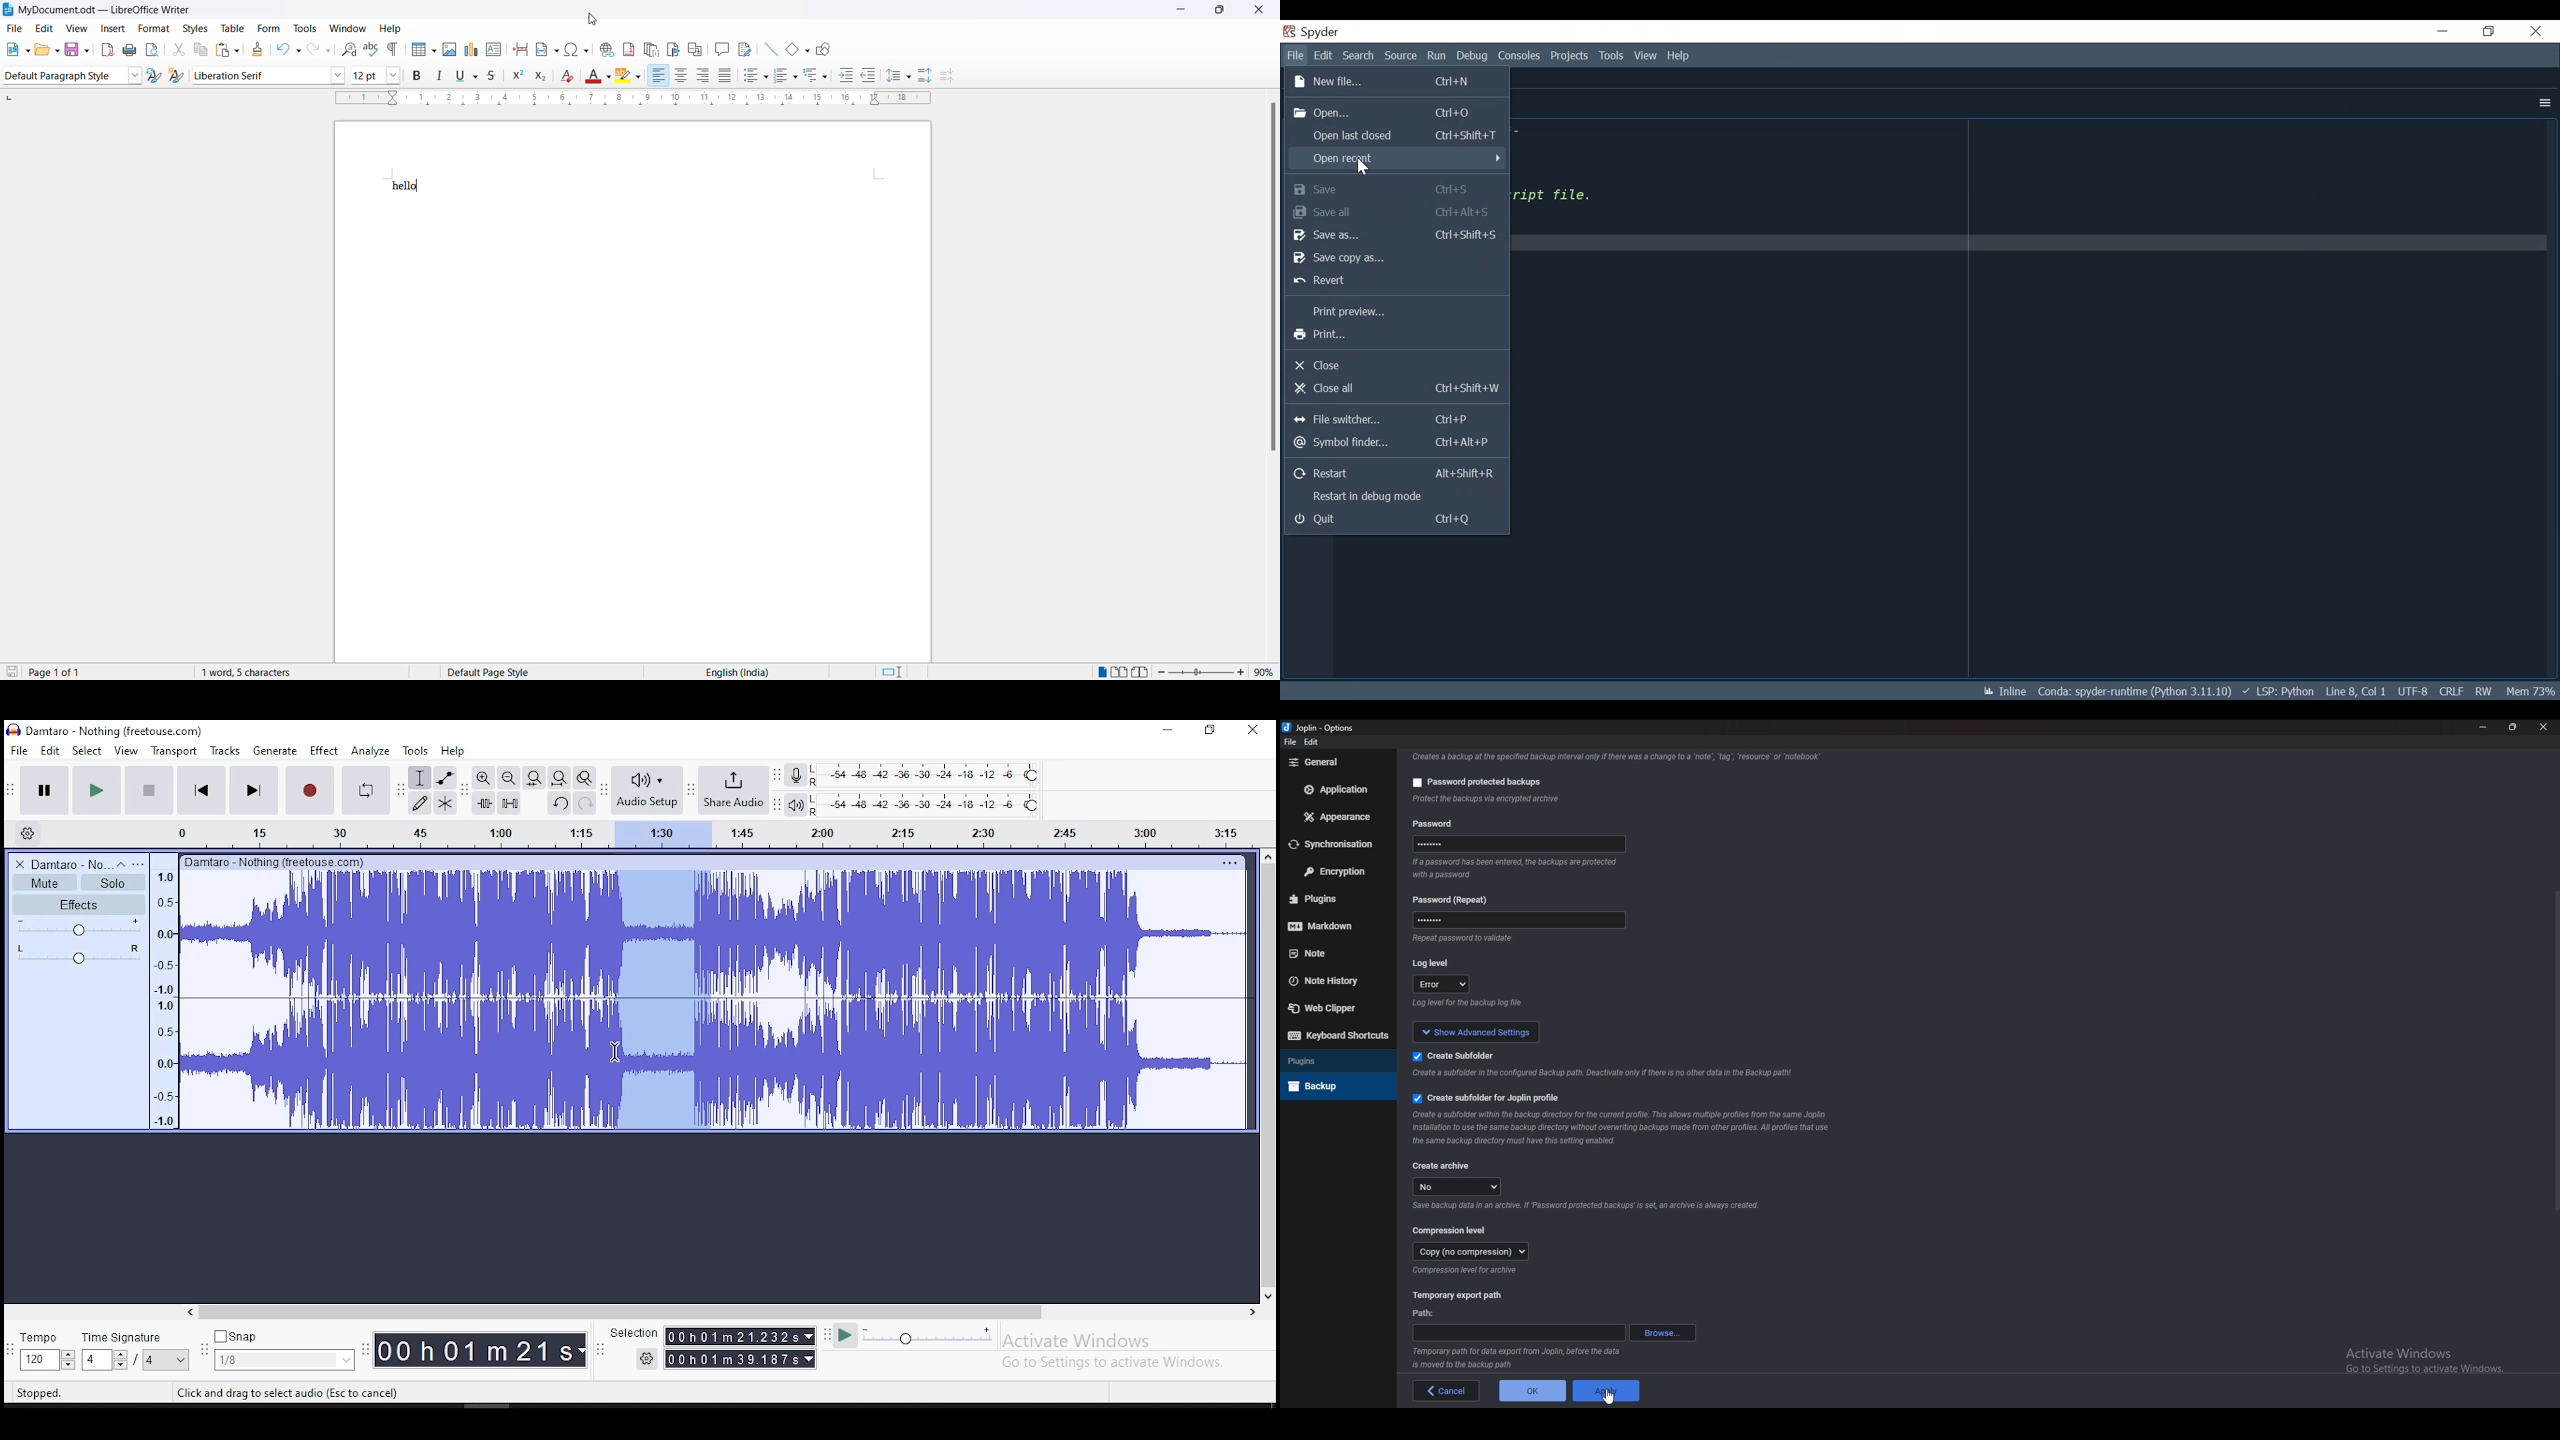 The image size is (2576, 1456). Describe the element at coordinates (1527, 1393) in the screenshot. I see `ok` at that location.